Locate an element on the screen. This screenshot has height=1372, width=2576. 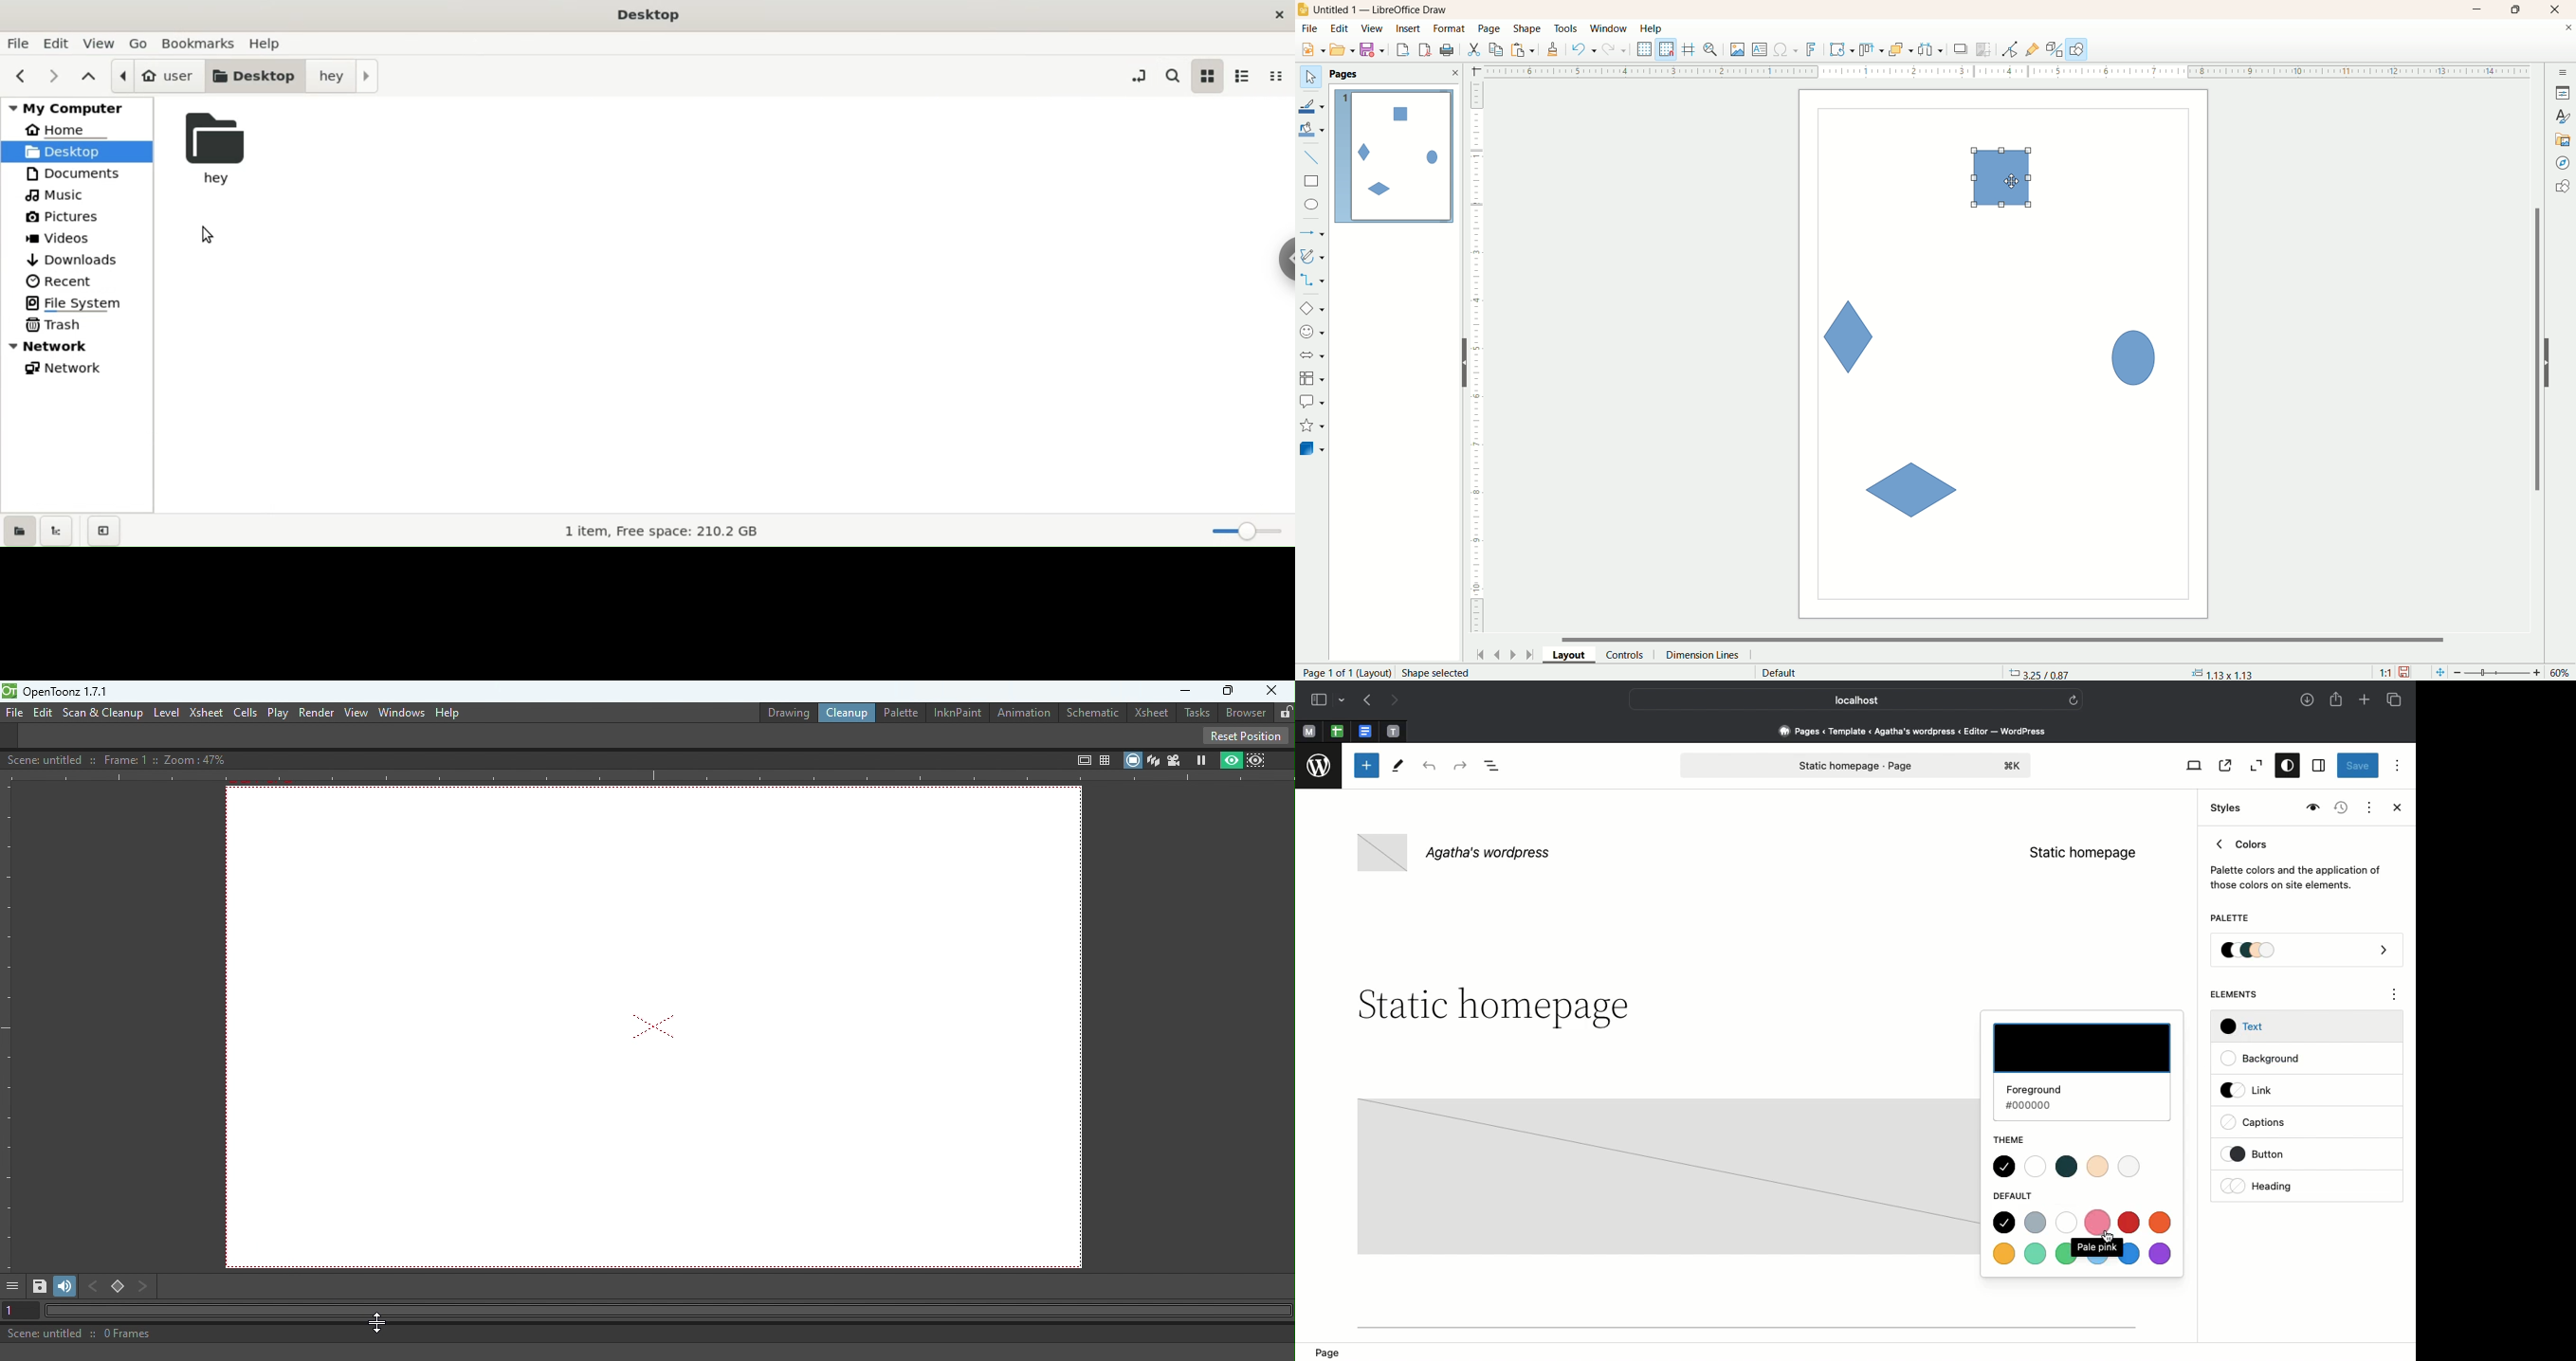
1 item, Free space: 210.2 GB is located at coordinates (666, 533).